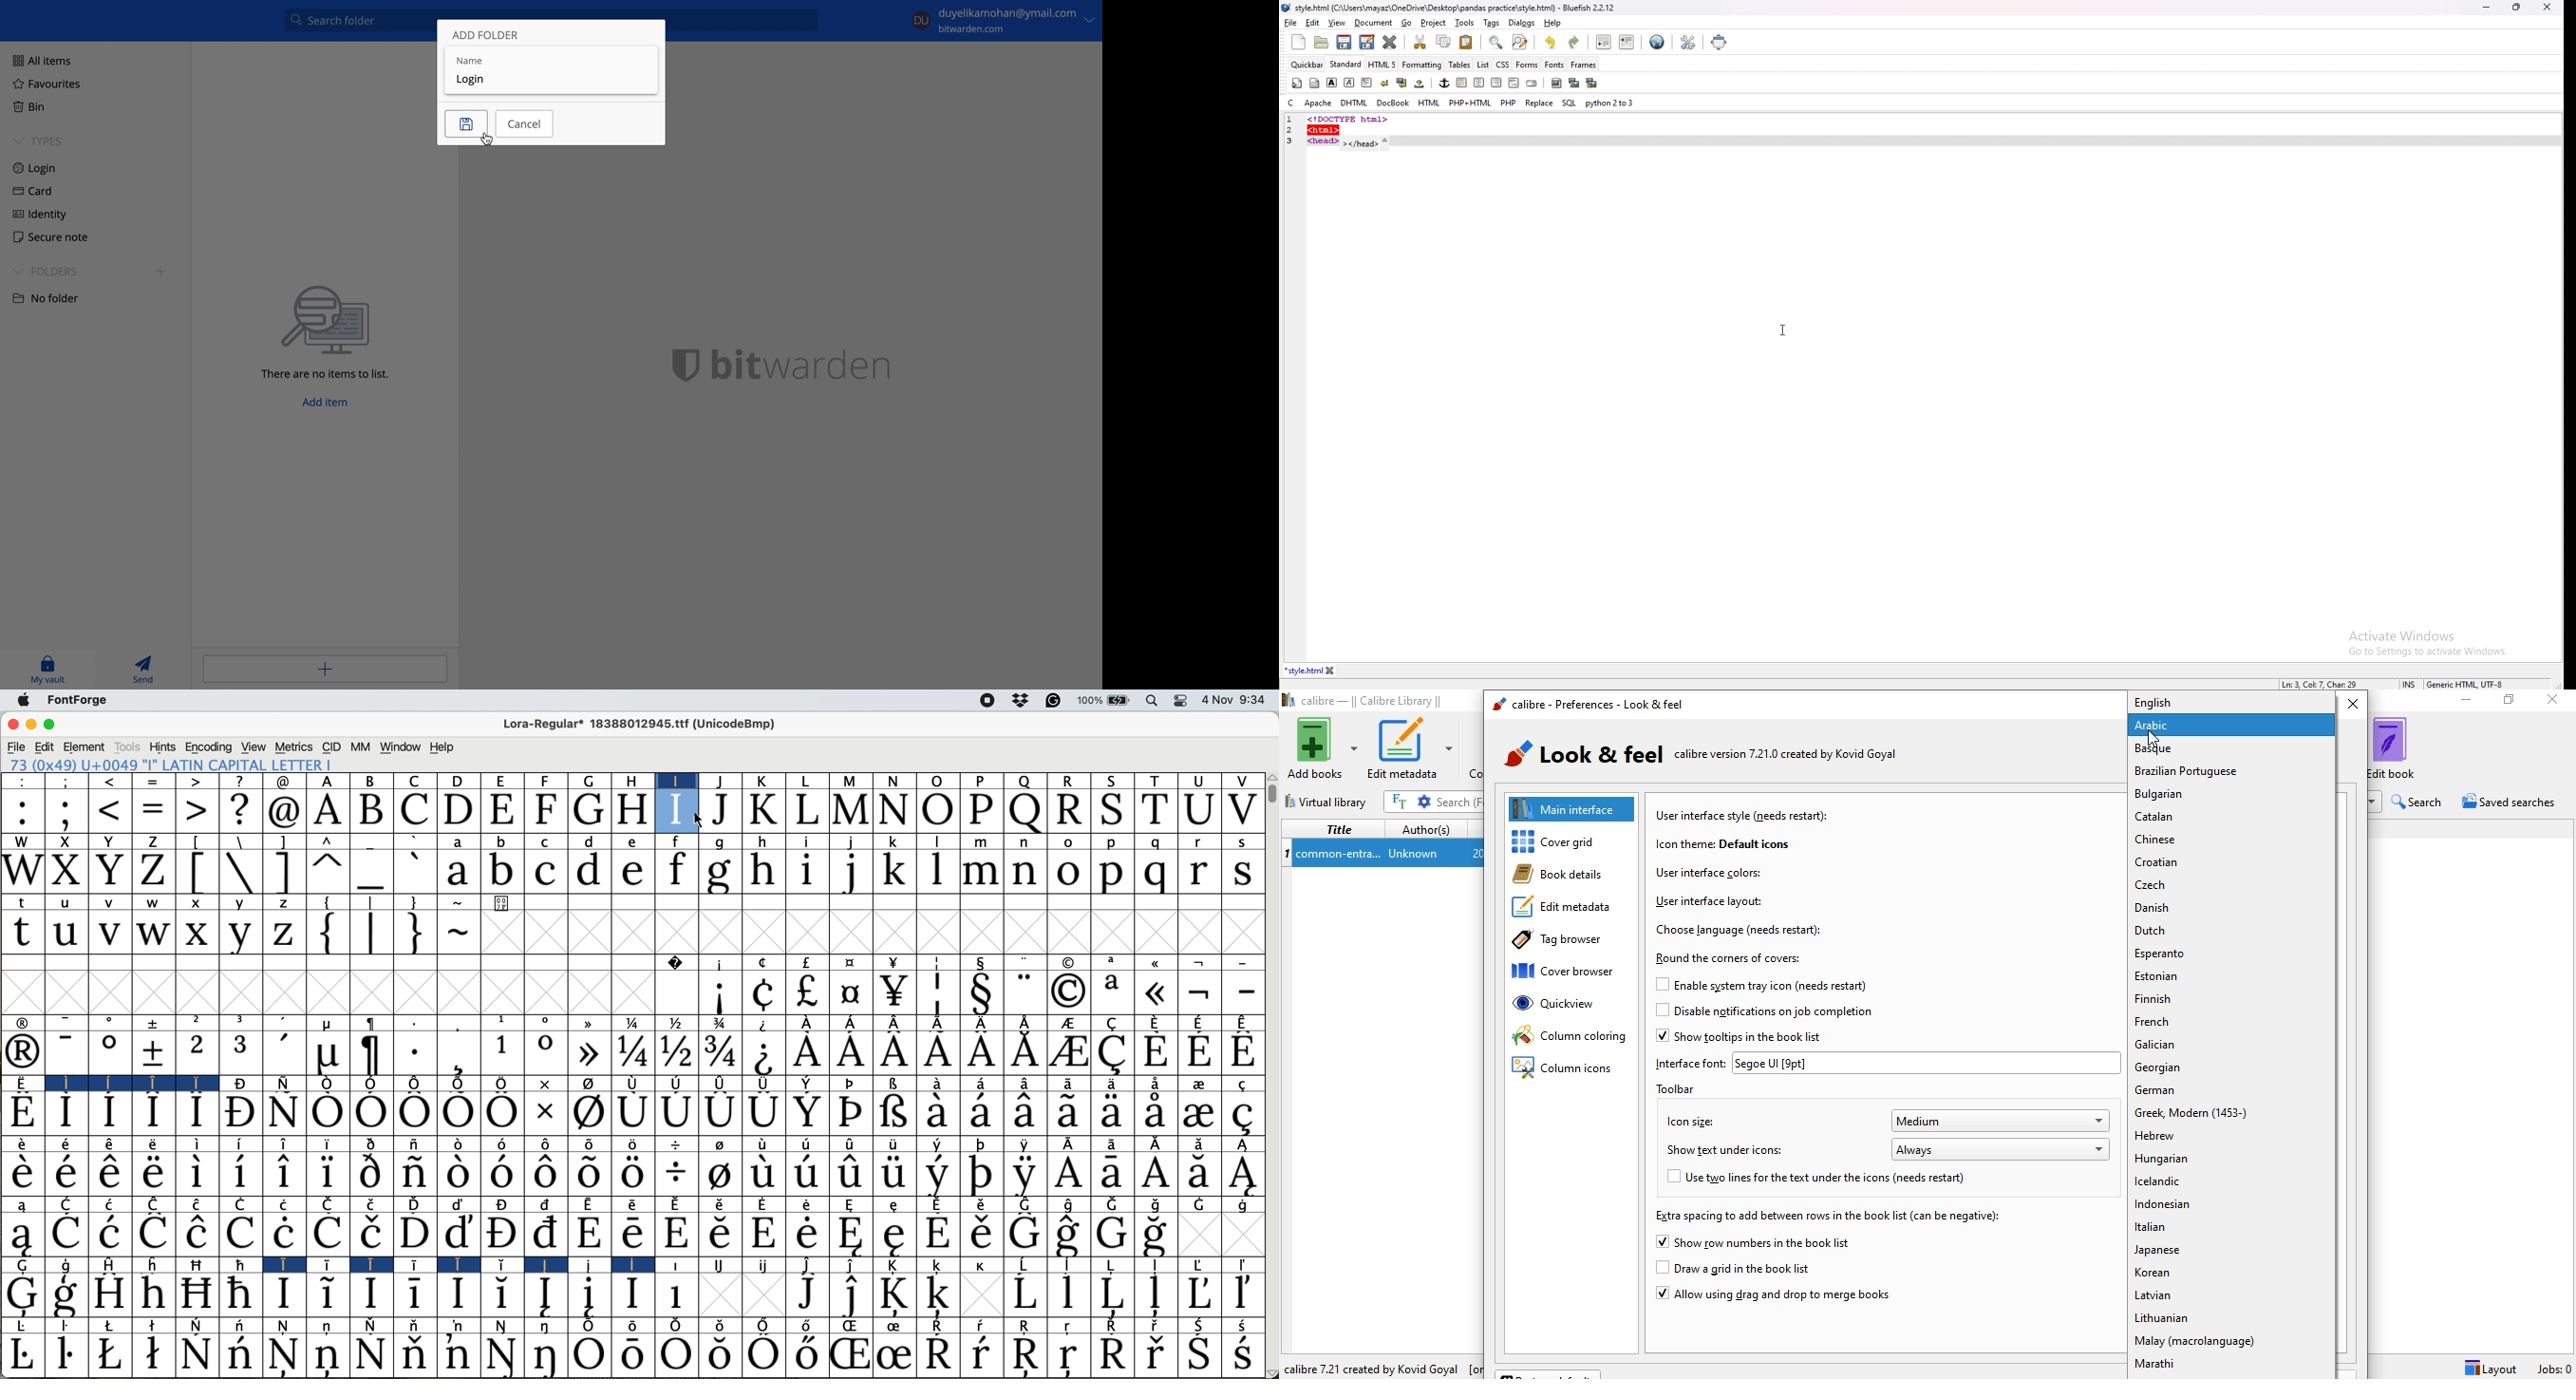  What do you see at coordinates (941, 1085) in the screenshot?
I see `symbol` at bounding box center [941, 1085].